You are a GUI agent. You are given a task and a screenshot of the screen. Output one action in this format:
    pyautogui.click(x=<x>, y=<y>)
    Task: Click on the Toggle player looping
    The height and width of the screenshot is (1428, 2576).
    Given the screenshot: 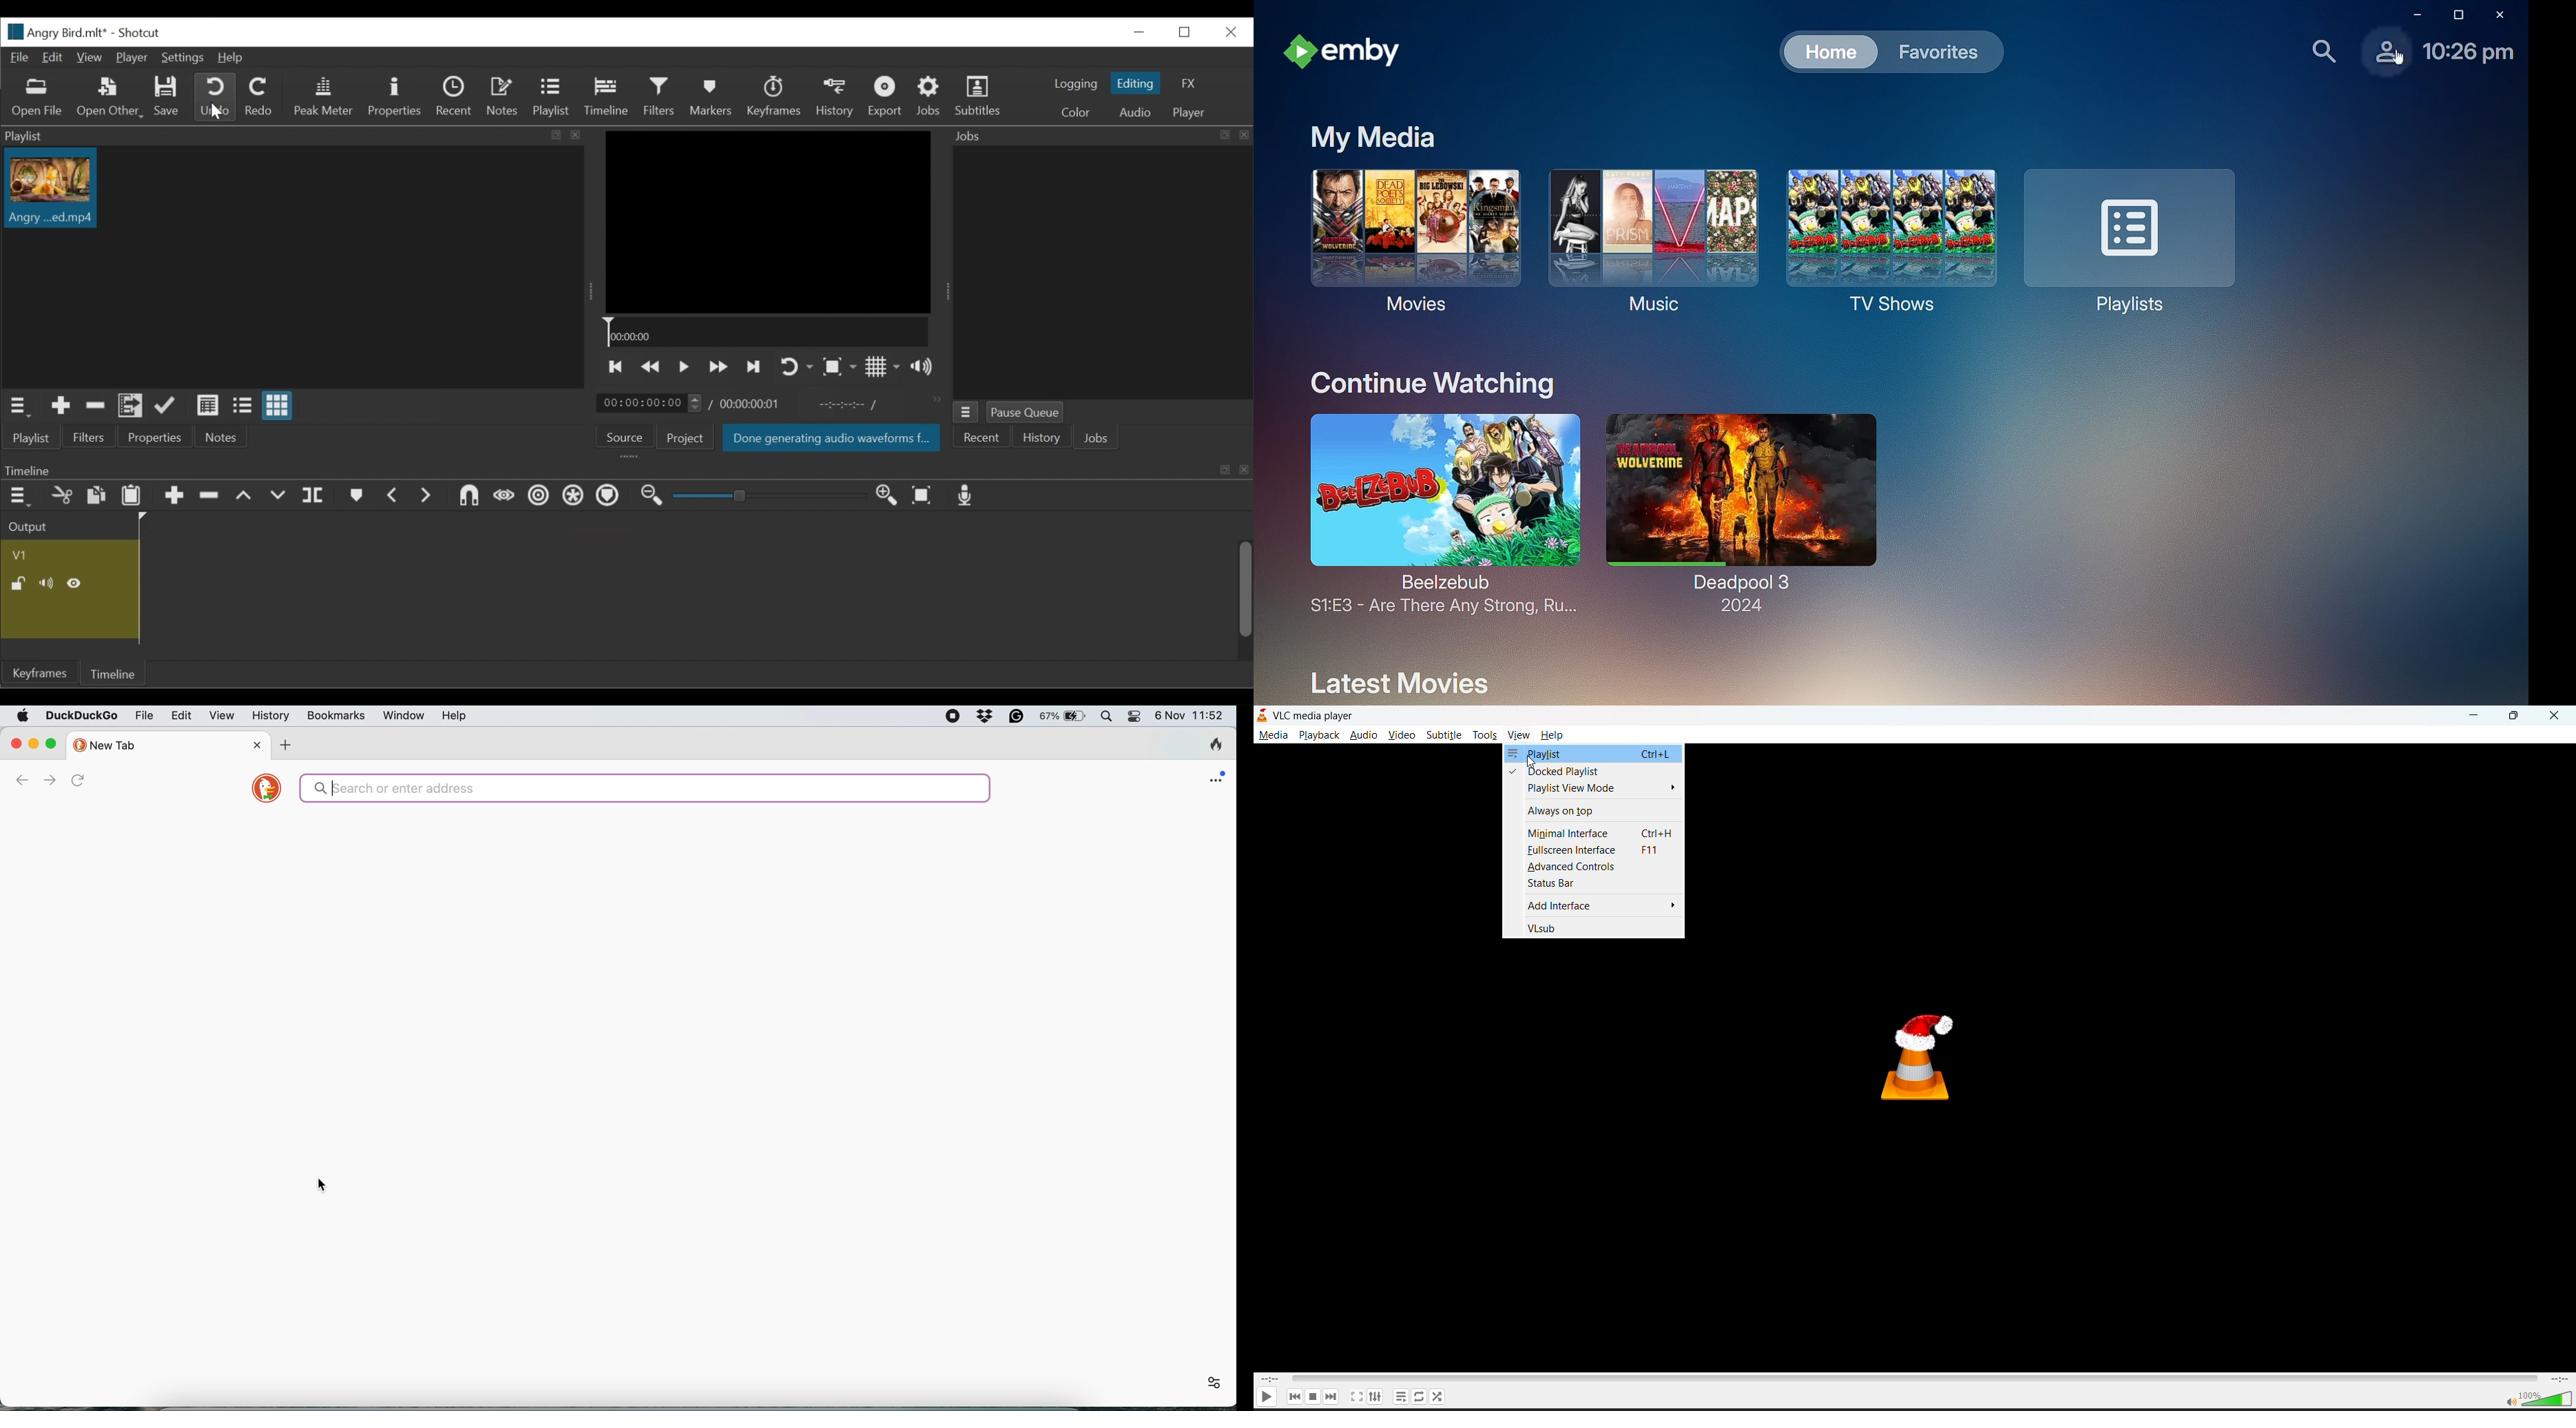 What is the action you would take?
    pyautogui.click(x=793, y=365)
    